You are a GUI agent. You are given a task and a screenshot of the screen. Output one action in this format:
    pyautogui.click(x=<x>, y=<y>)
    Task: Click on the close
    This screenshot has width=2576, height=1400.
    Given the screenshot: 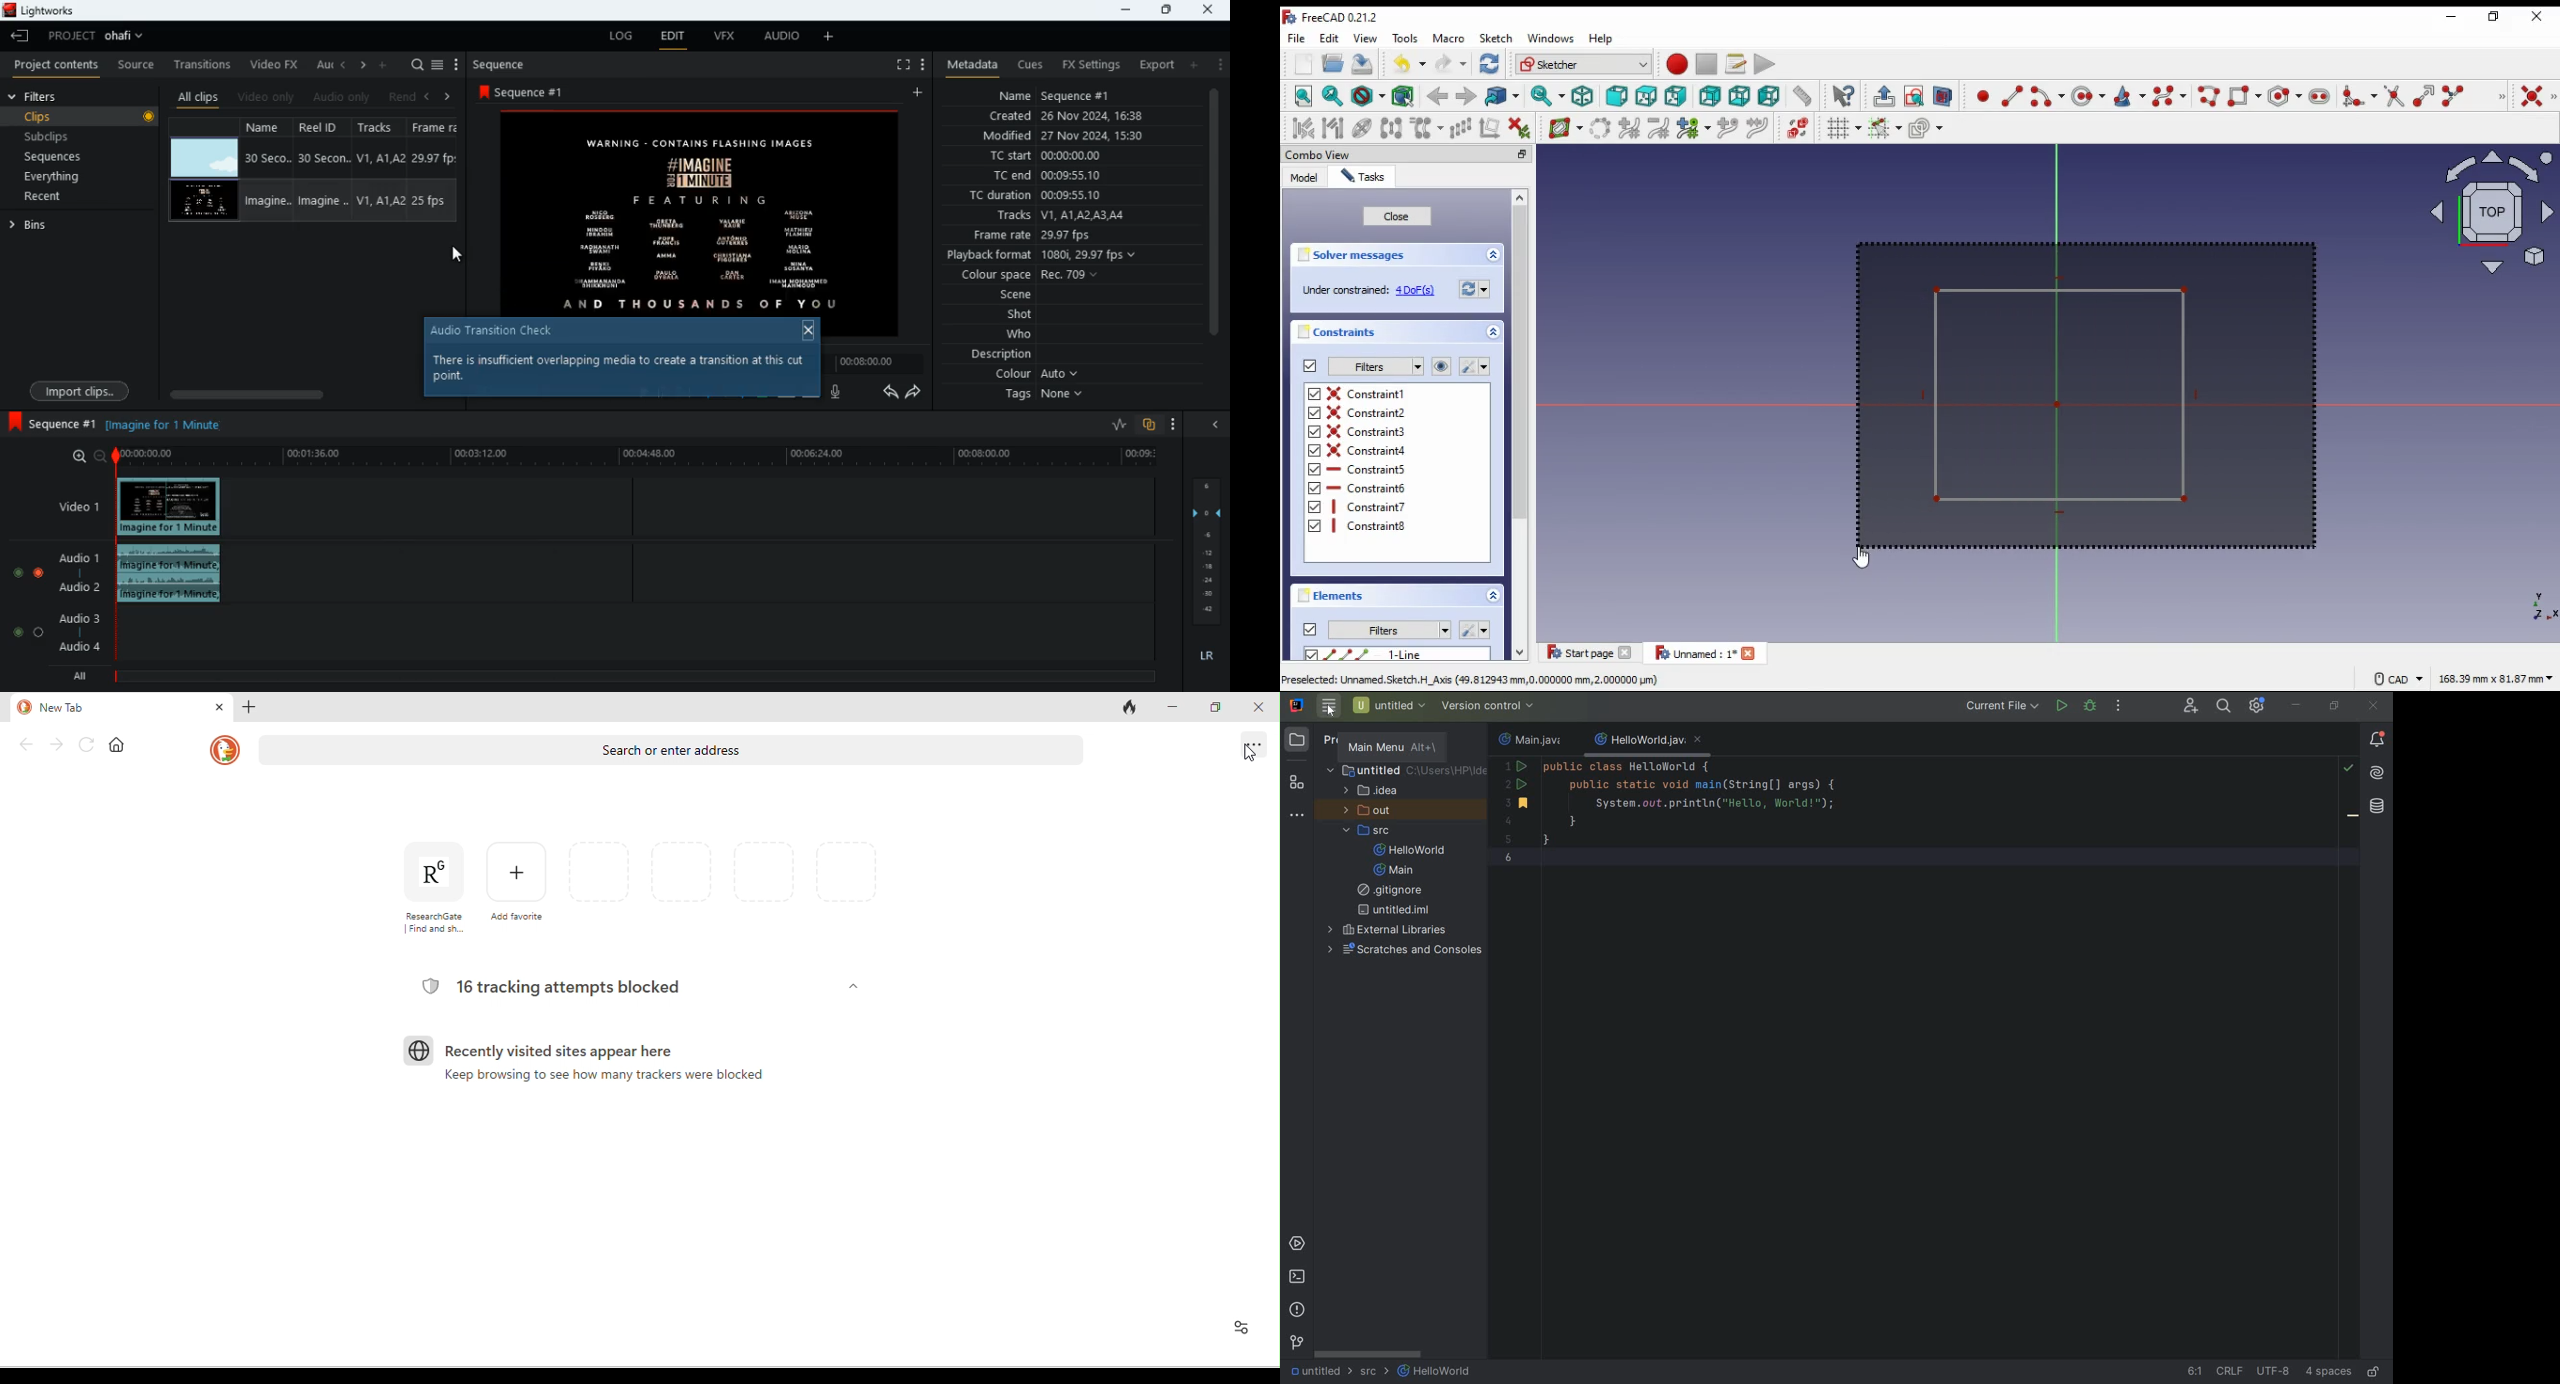 What is the action you would take?
    pyautogui.click(x=1397, y=217)
    